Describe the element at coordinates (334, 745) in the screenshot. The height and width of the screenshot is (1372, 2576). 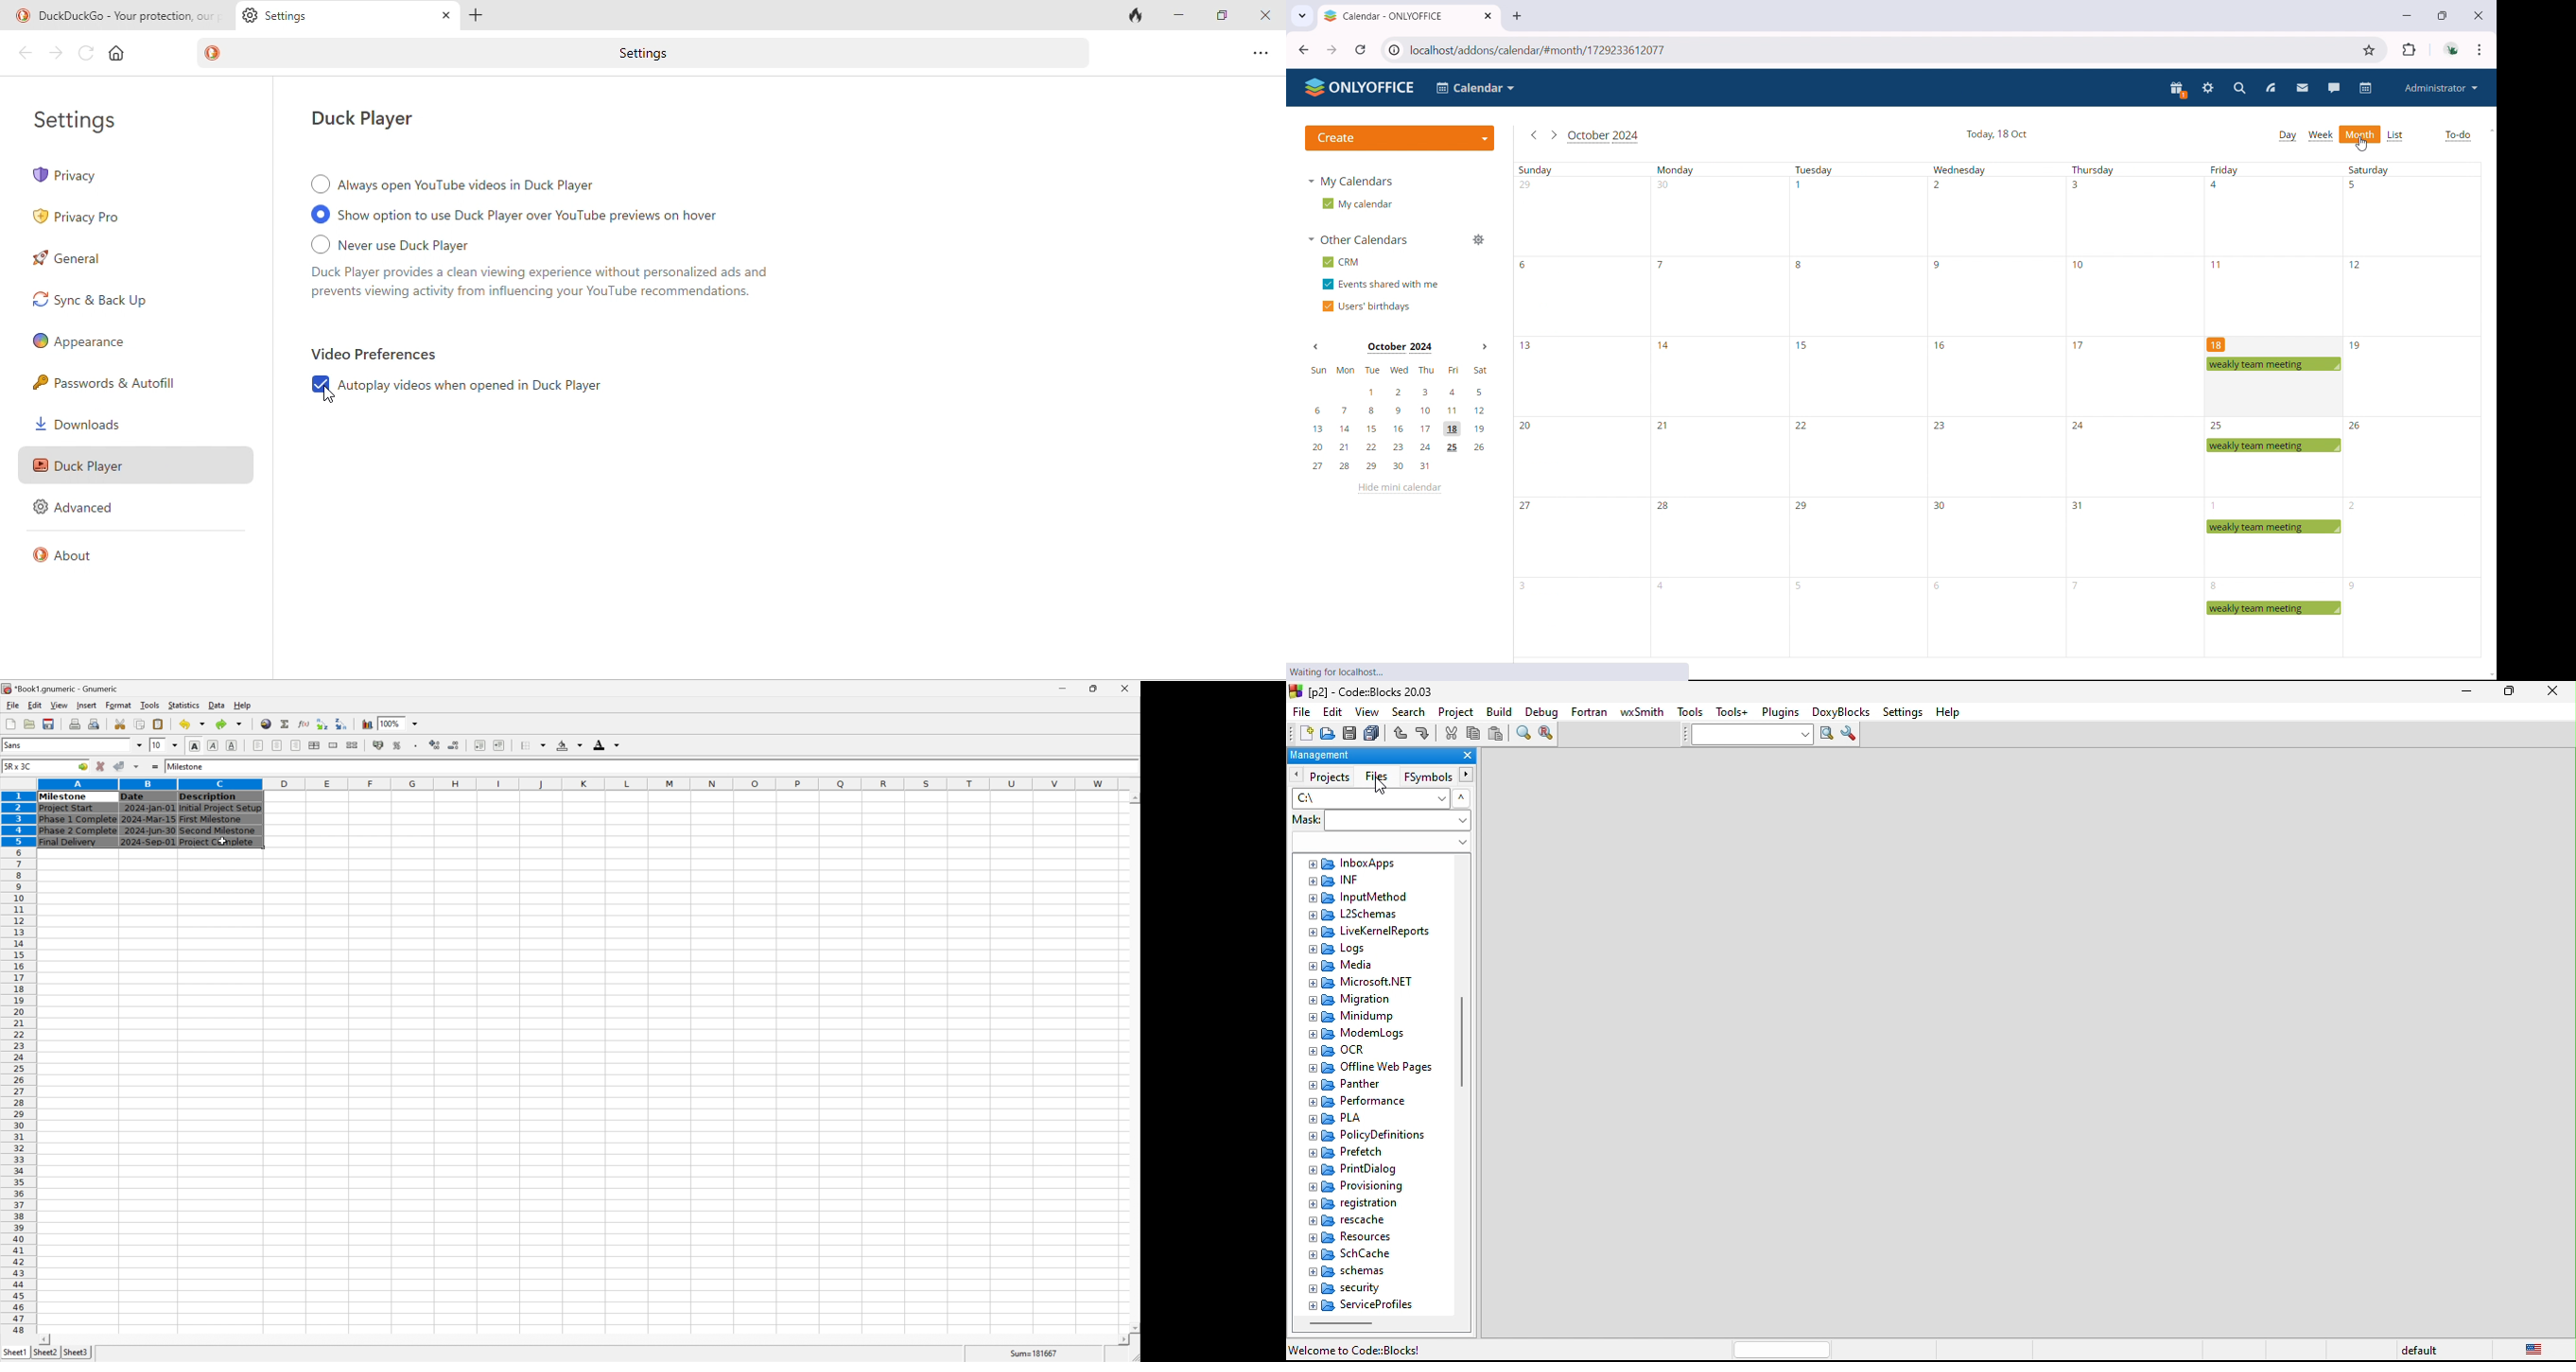
I see `merge a range of cells` at that location.